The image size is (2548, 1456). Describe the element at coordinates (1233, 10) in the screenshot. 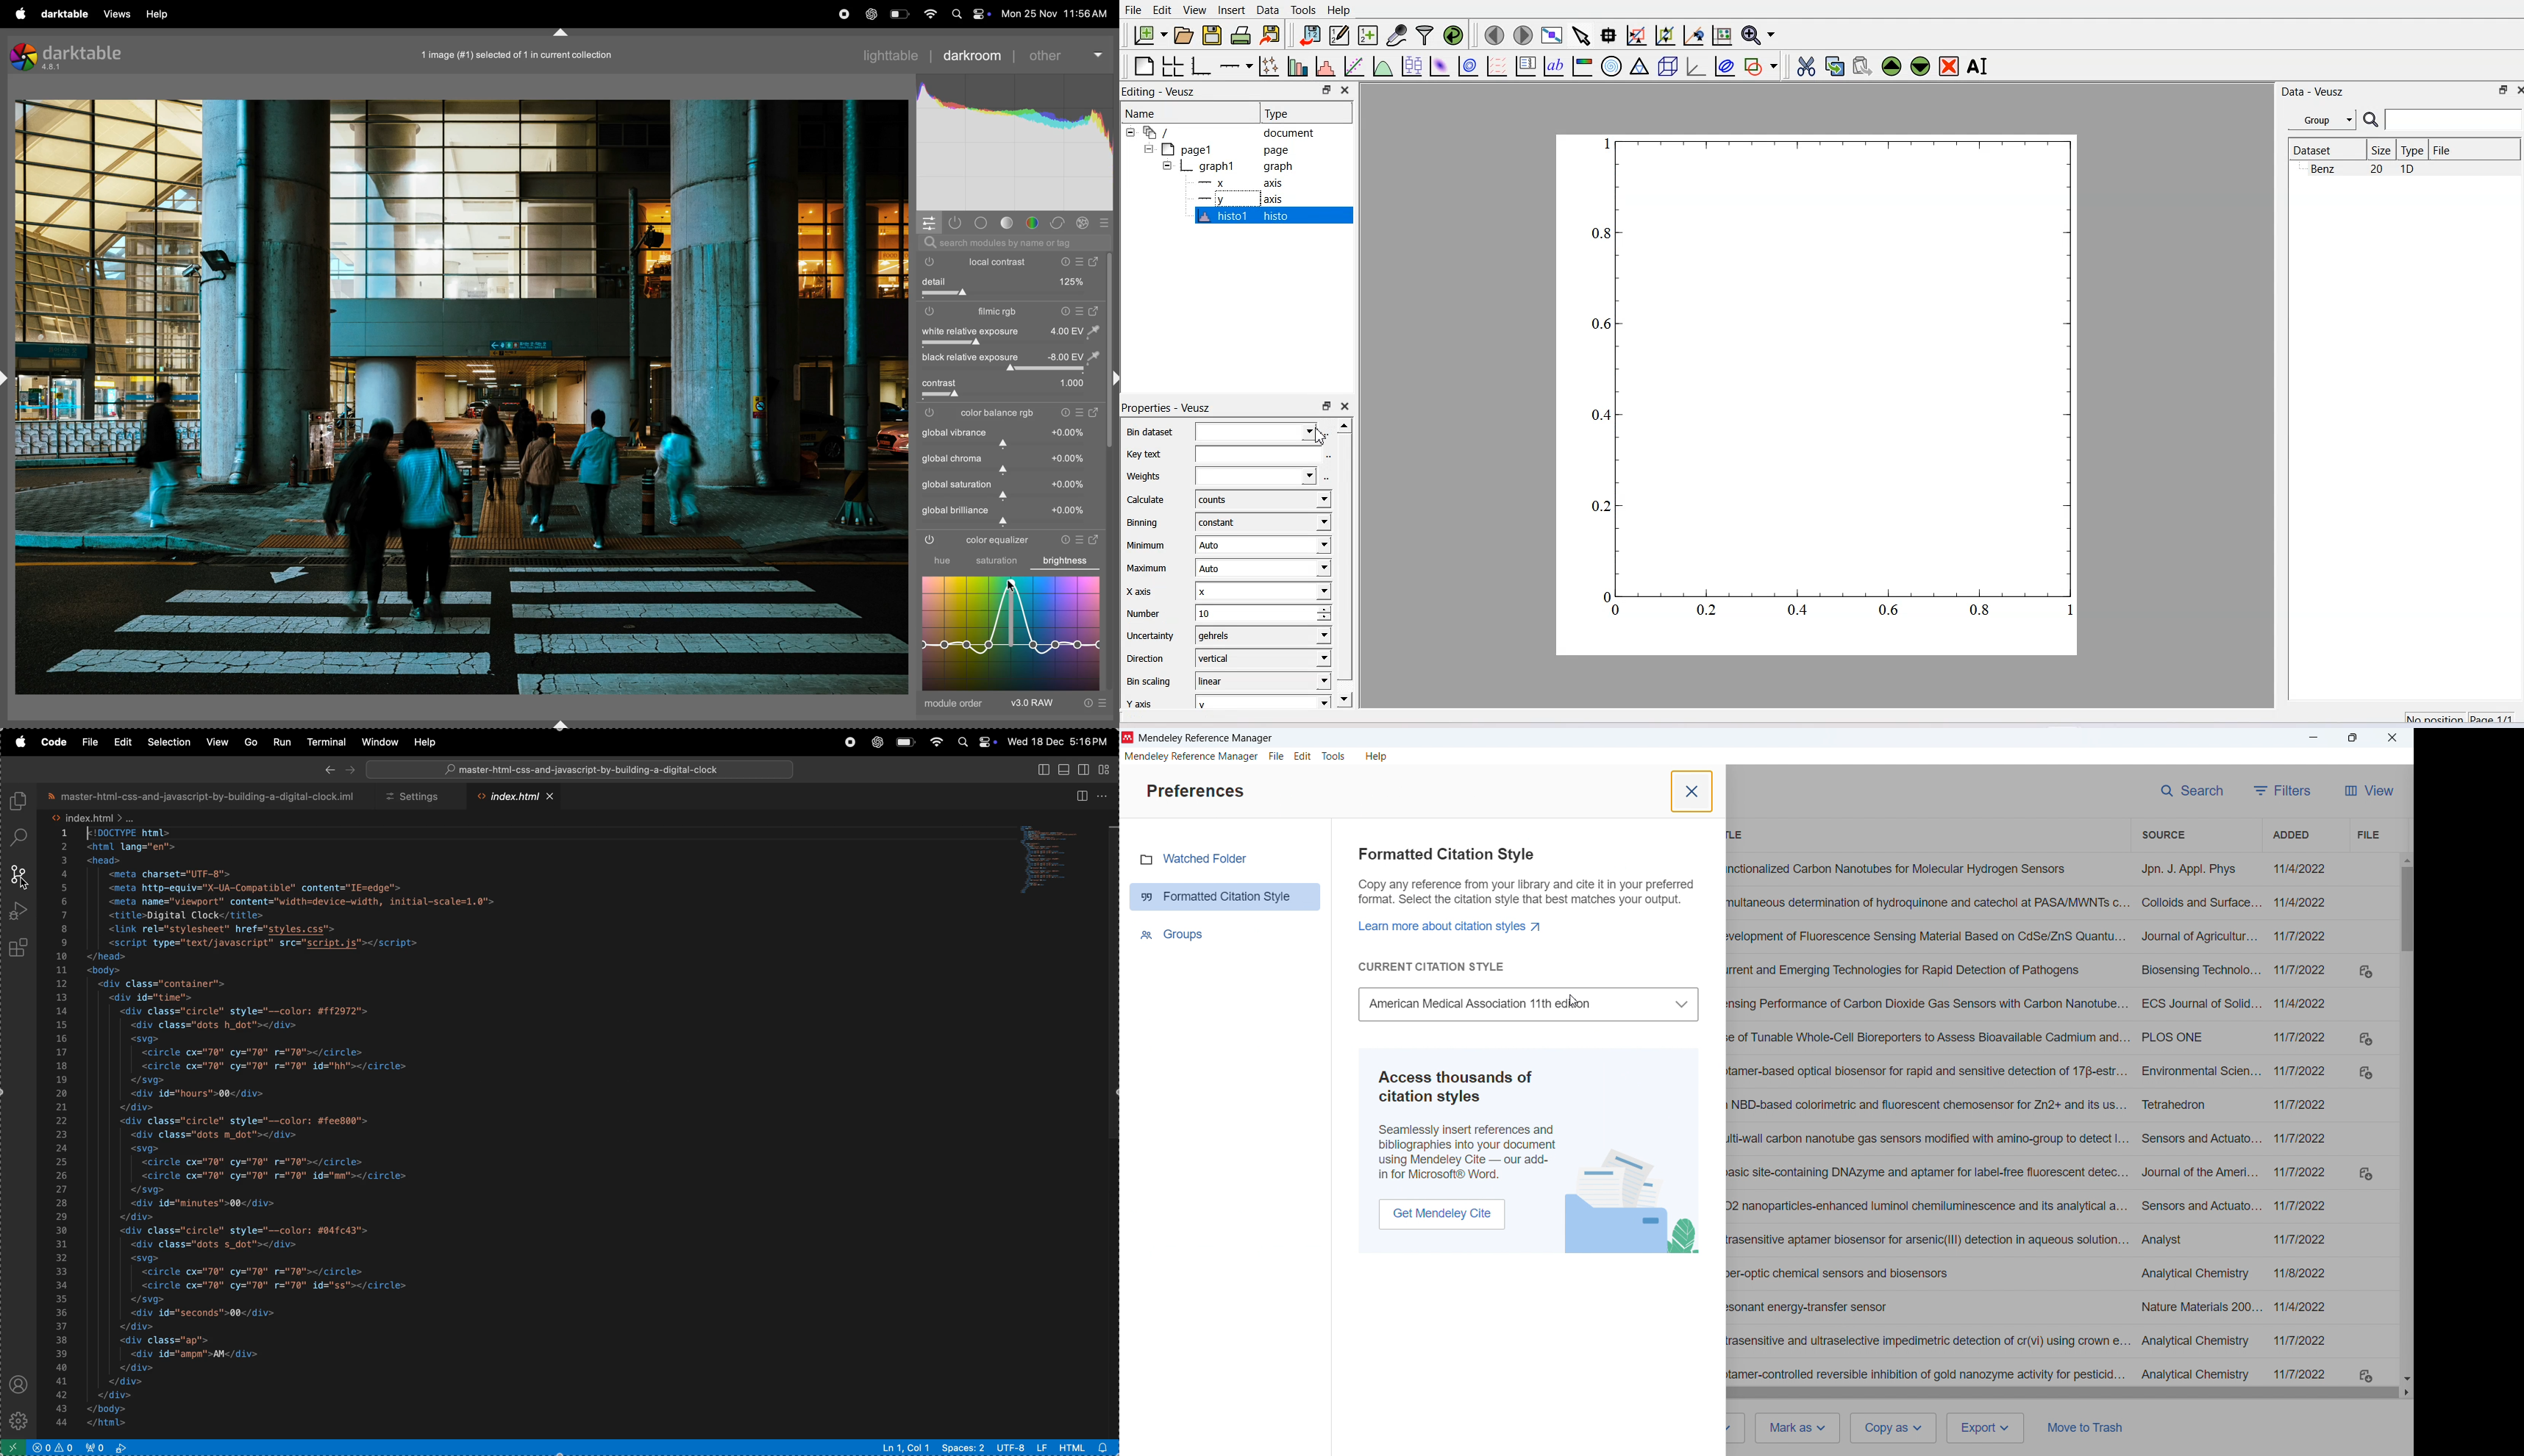

I see `Insert` at that location.